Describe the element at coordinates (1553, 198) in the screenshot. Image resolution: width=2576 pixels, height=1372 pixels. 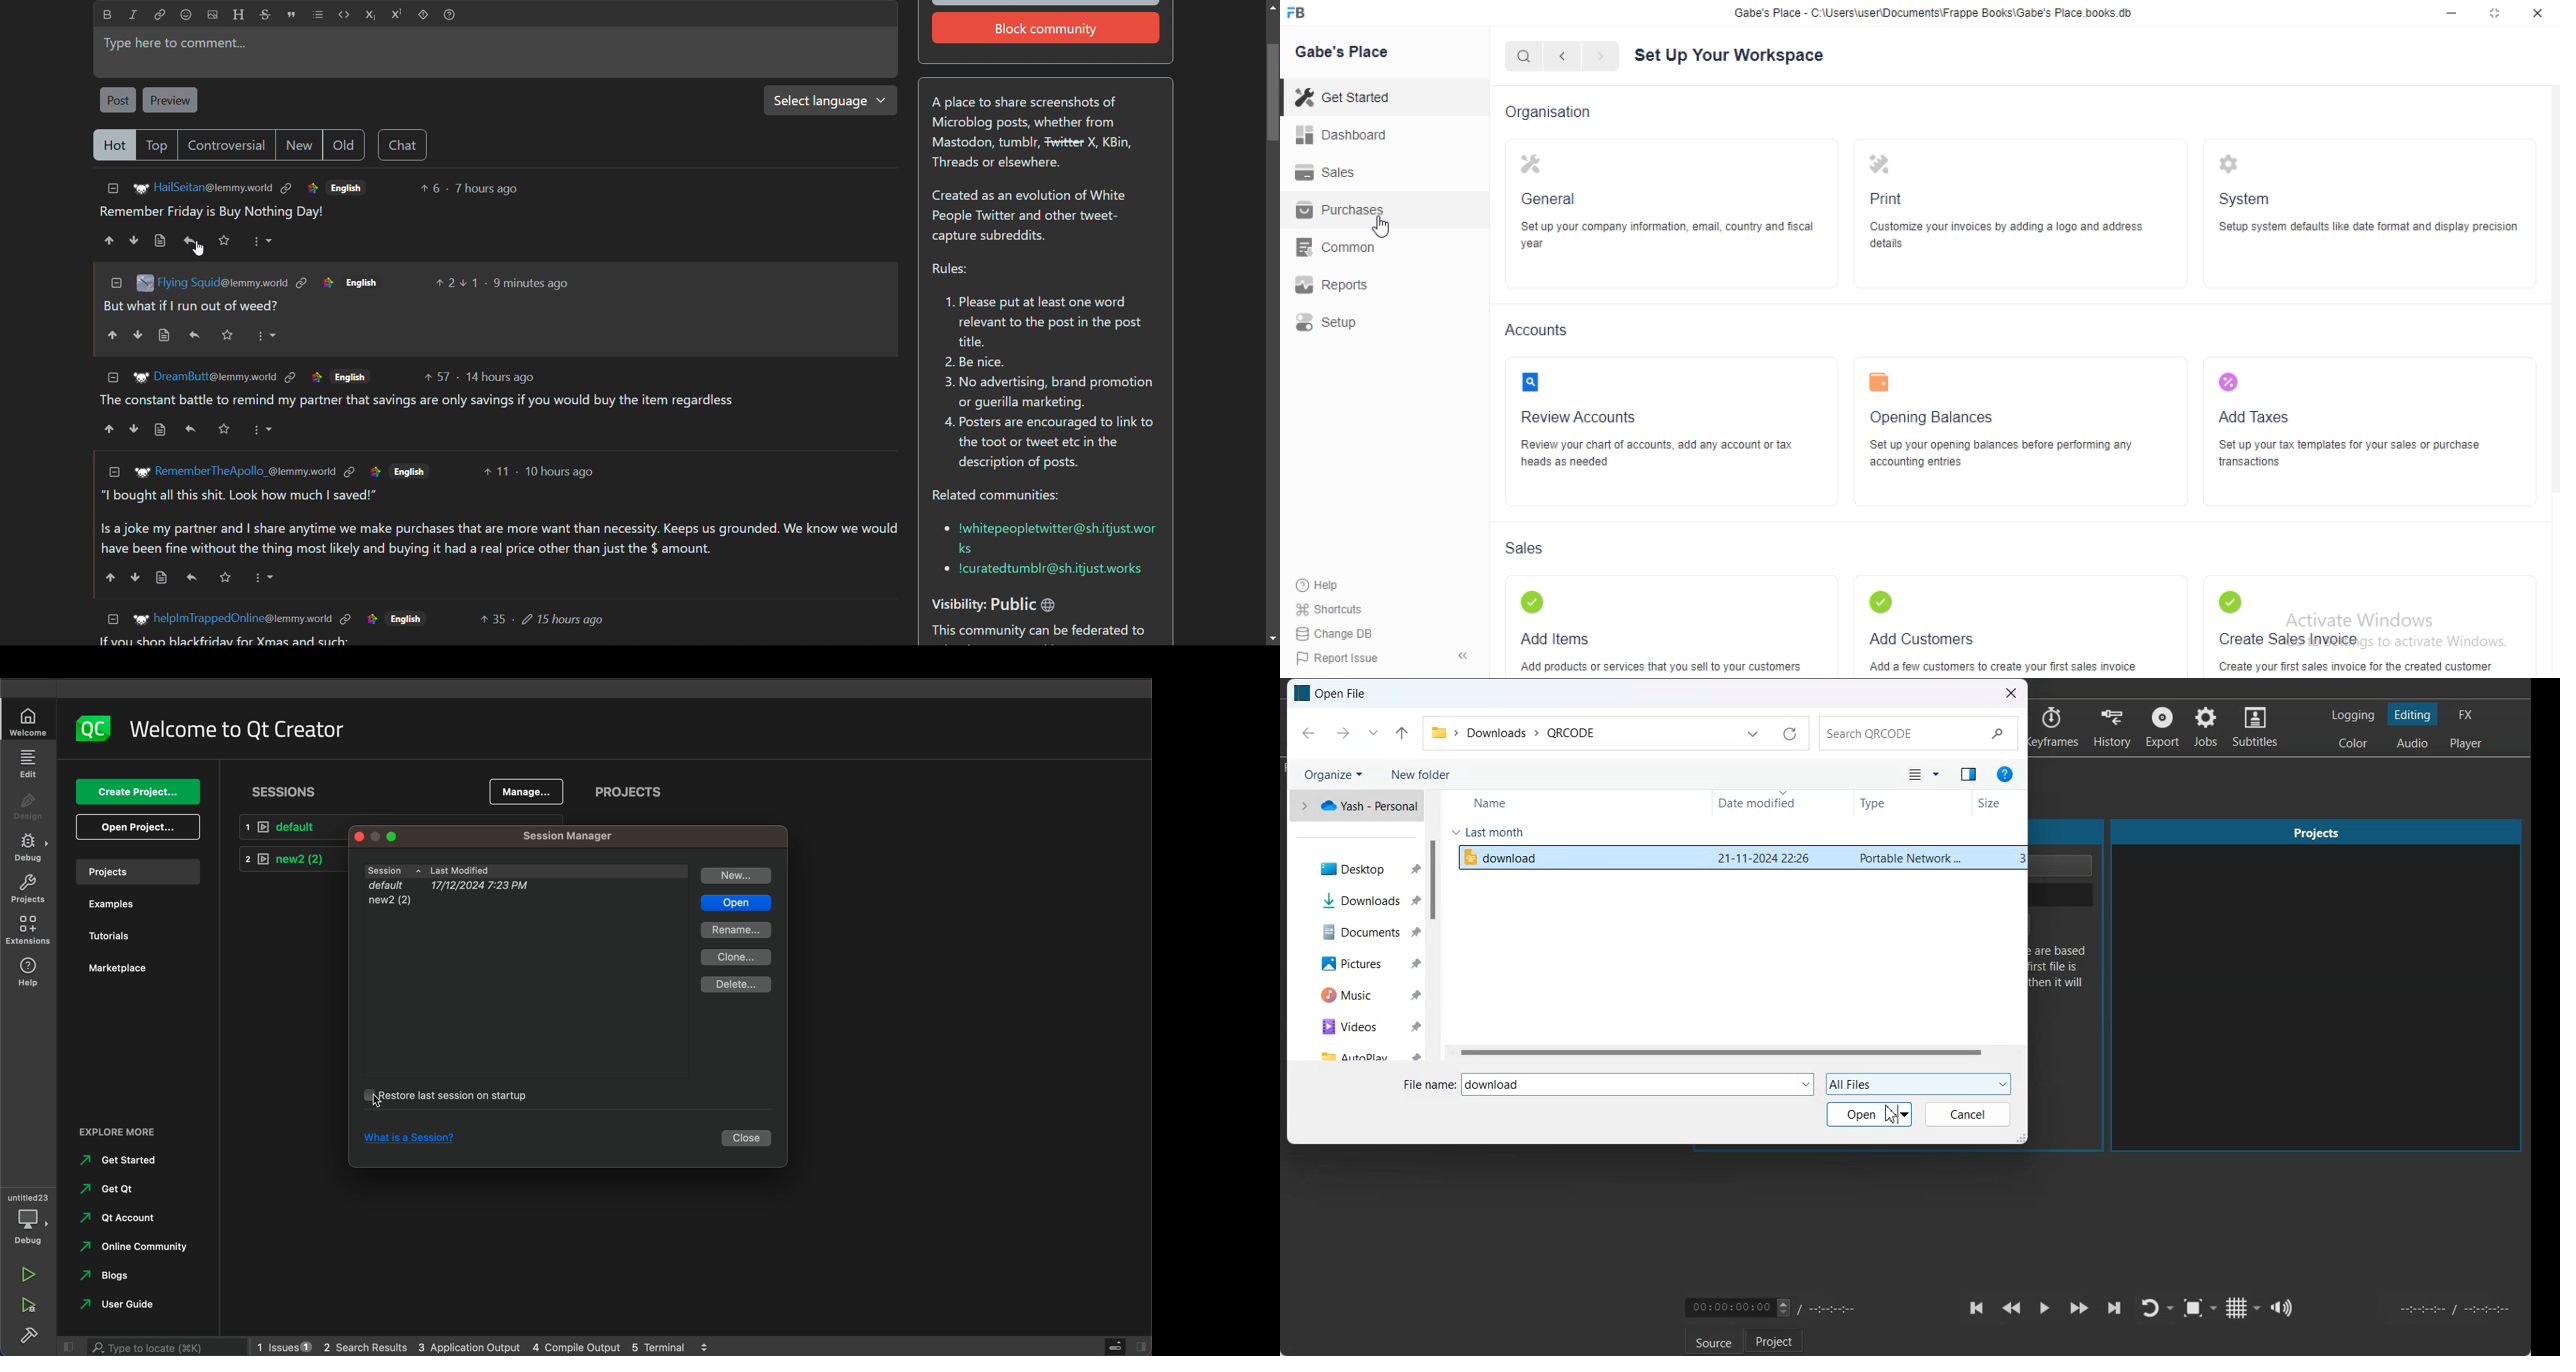
I see `General` at that location.